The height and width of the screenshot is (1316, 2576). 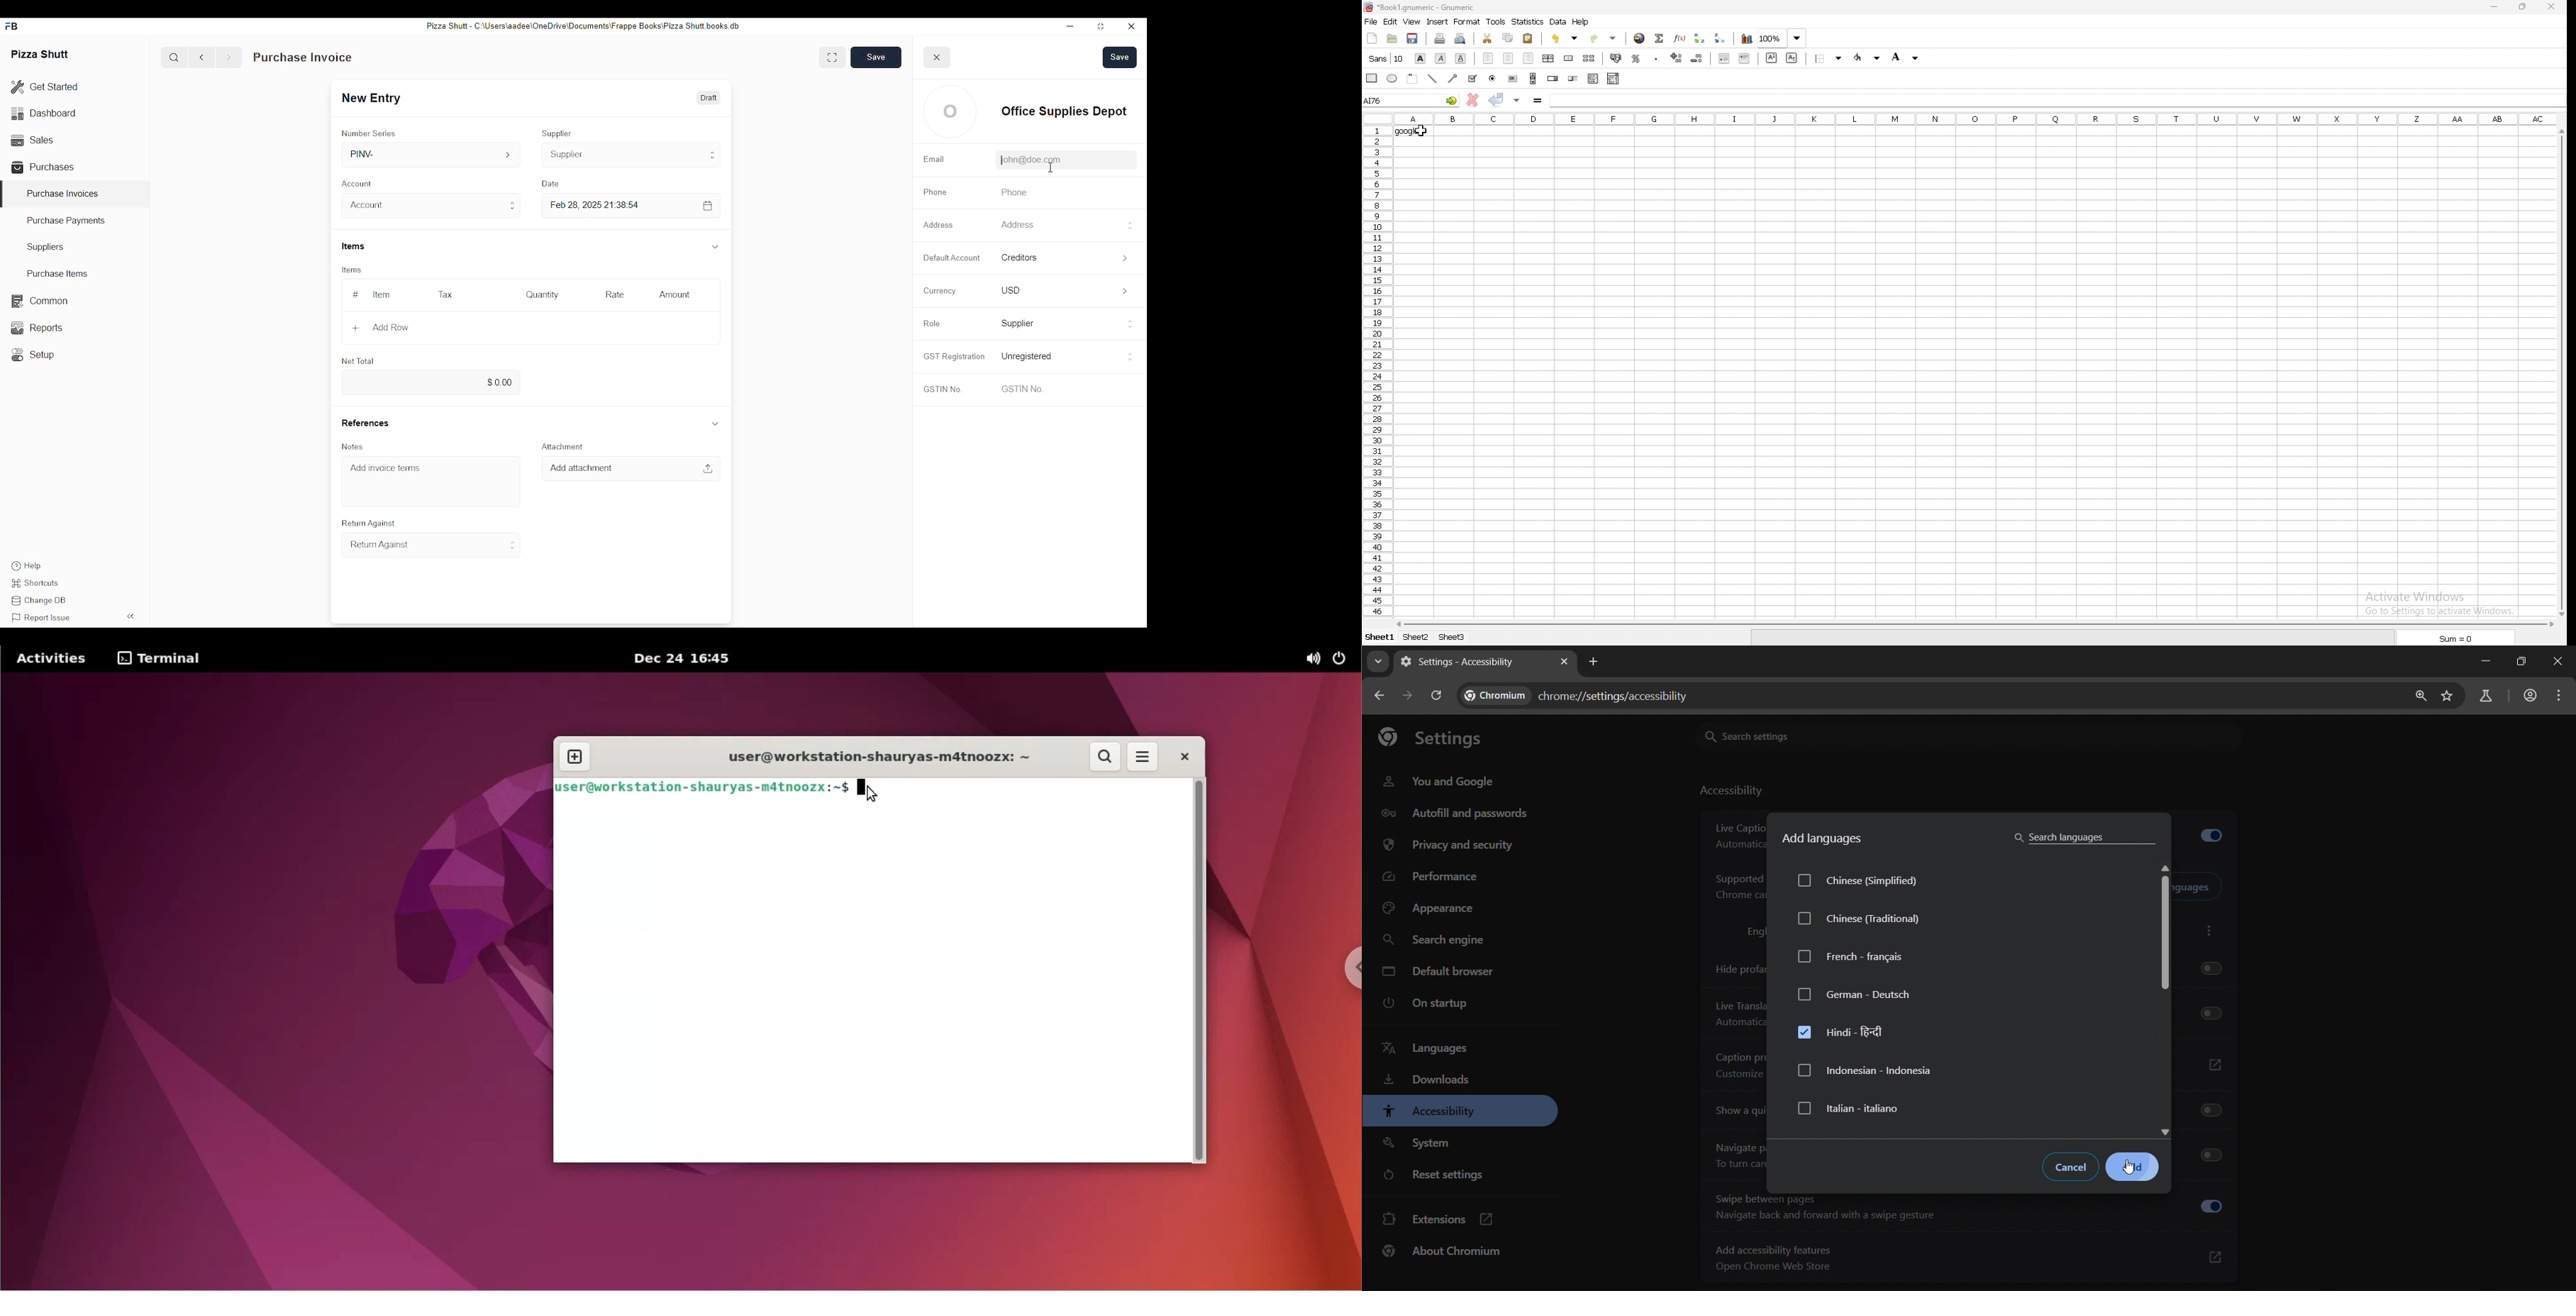 What do you see at coordinates (632, 155) in the screenshot?
I see `Supplier` at bounding box center [632, 155].